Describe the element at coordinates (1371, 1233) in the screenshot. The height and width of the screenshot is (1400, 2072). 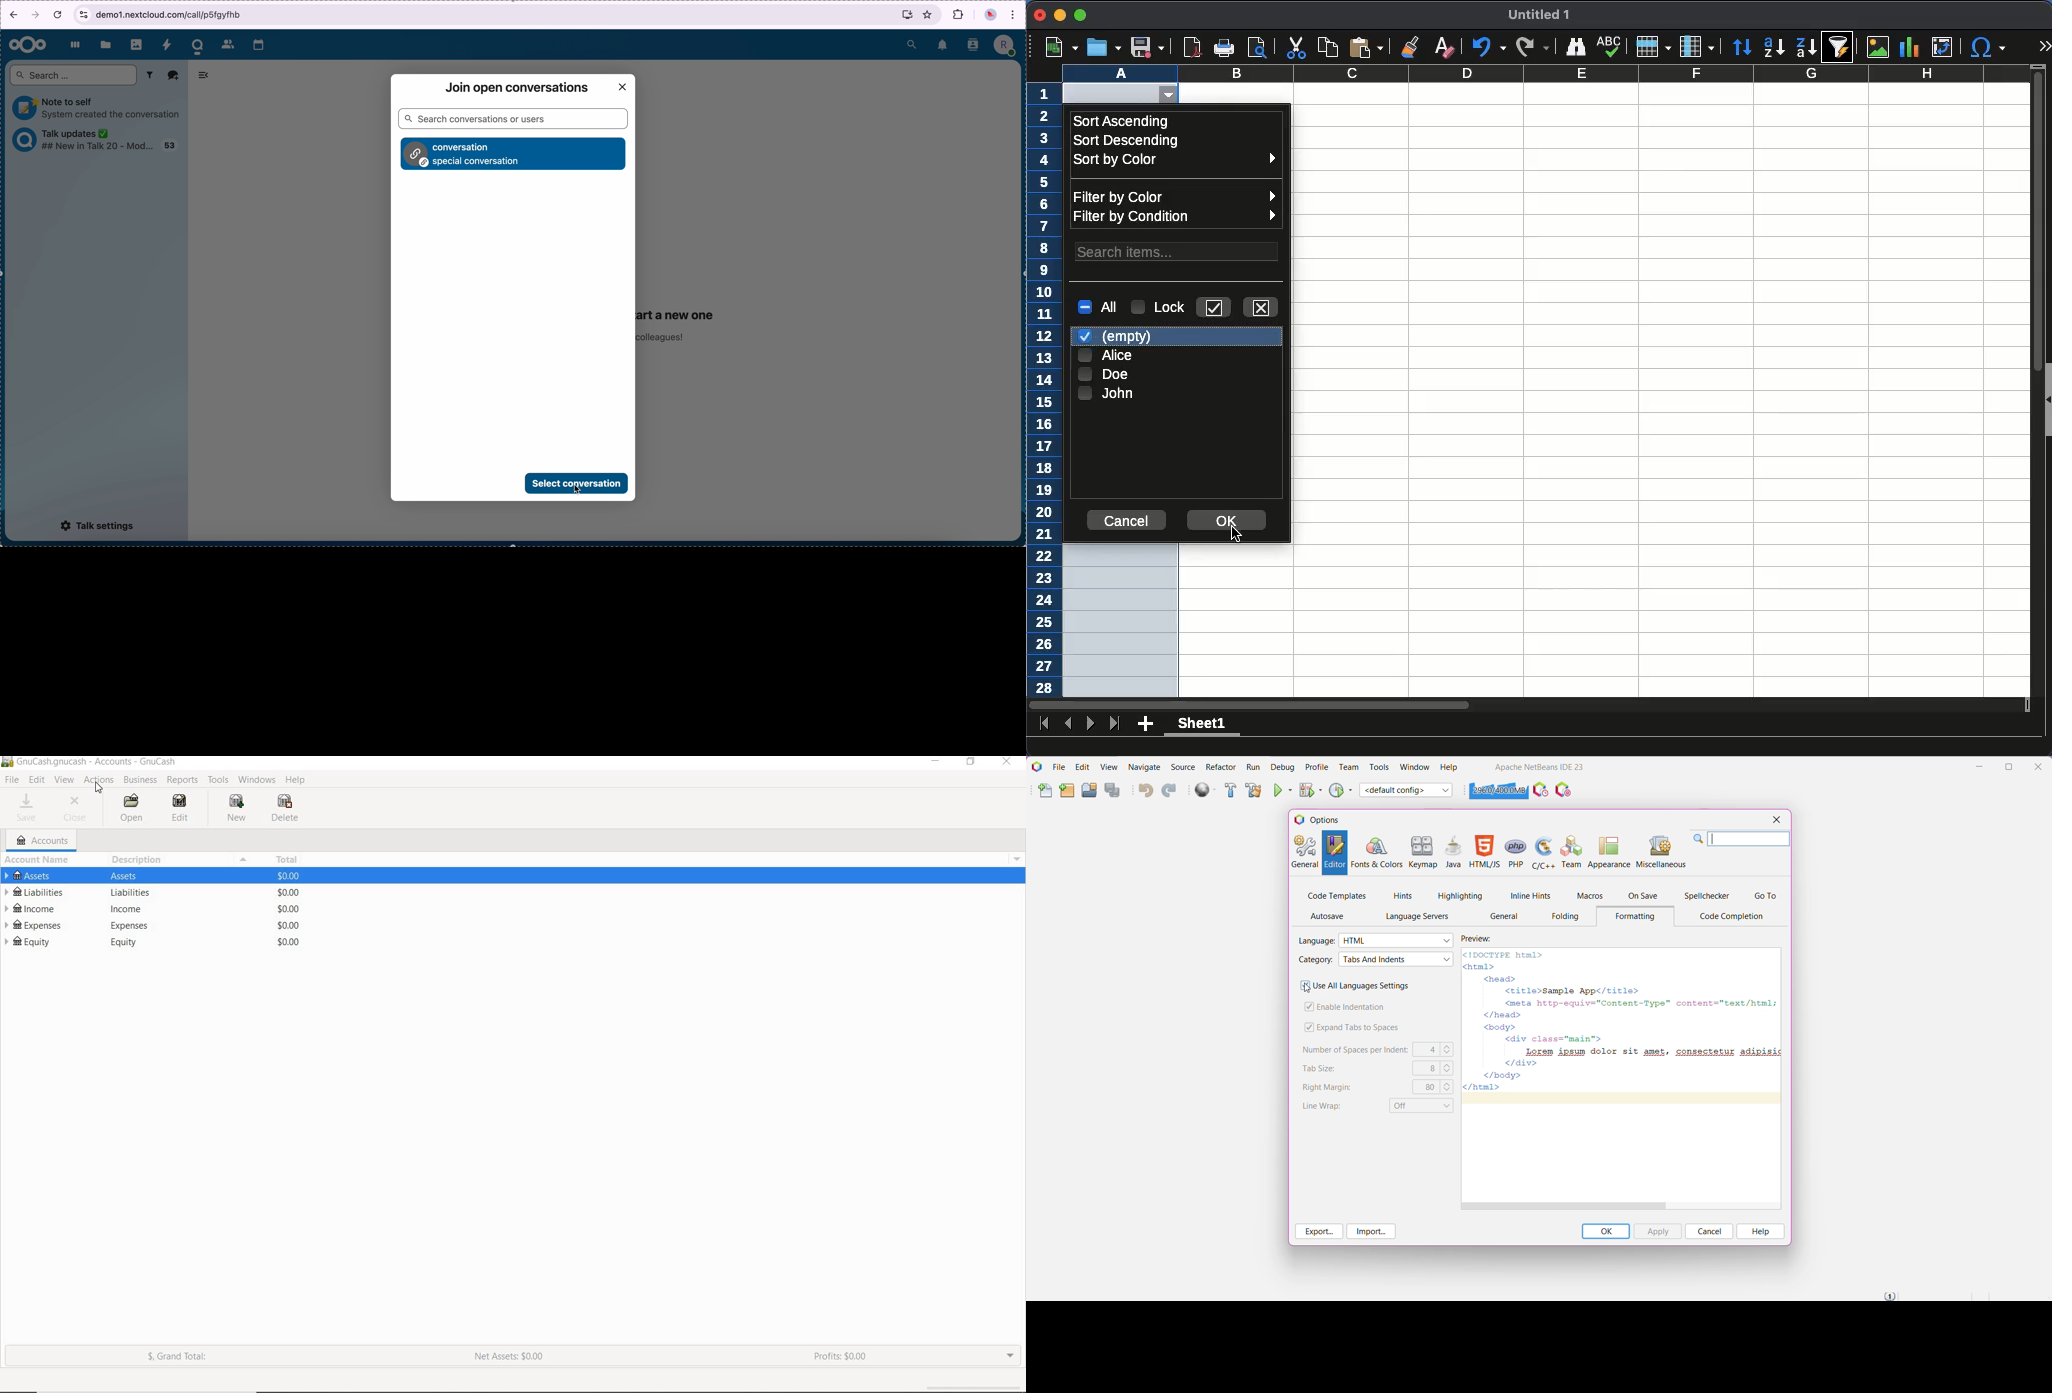
I see `Import` at that location.